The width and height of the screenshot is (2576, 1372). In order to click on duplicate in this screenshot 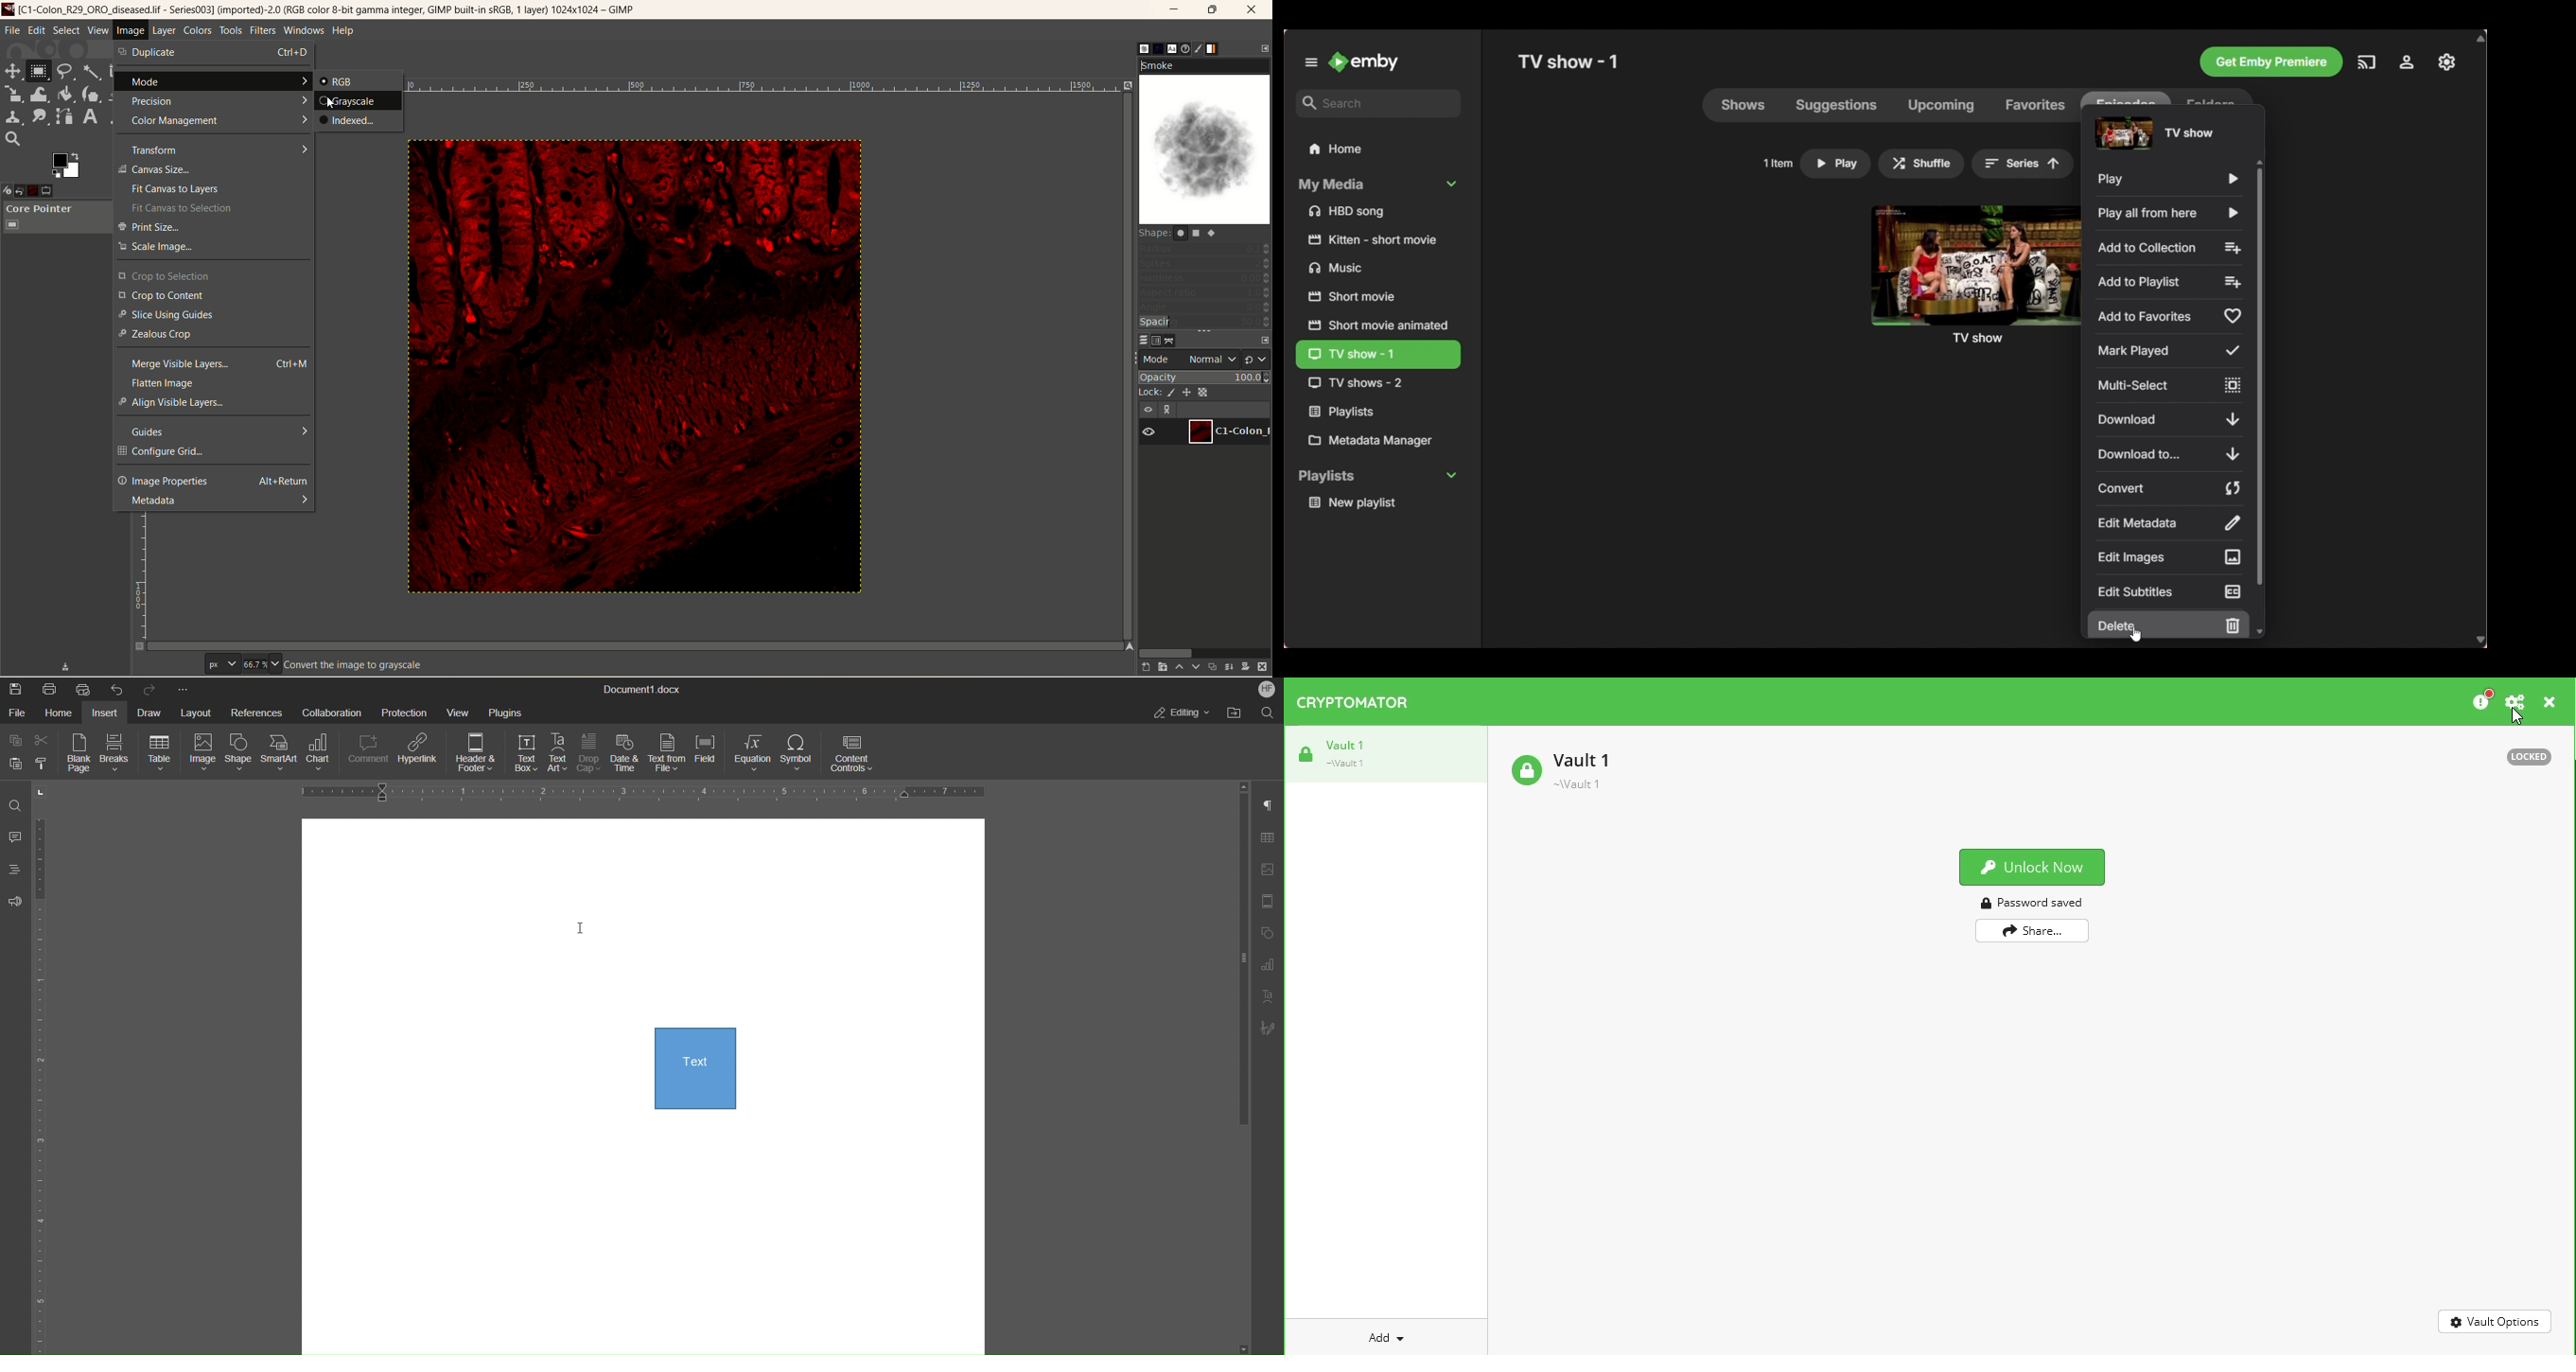, I will do `click(214, 52)`.